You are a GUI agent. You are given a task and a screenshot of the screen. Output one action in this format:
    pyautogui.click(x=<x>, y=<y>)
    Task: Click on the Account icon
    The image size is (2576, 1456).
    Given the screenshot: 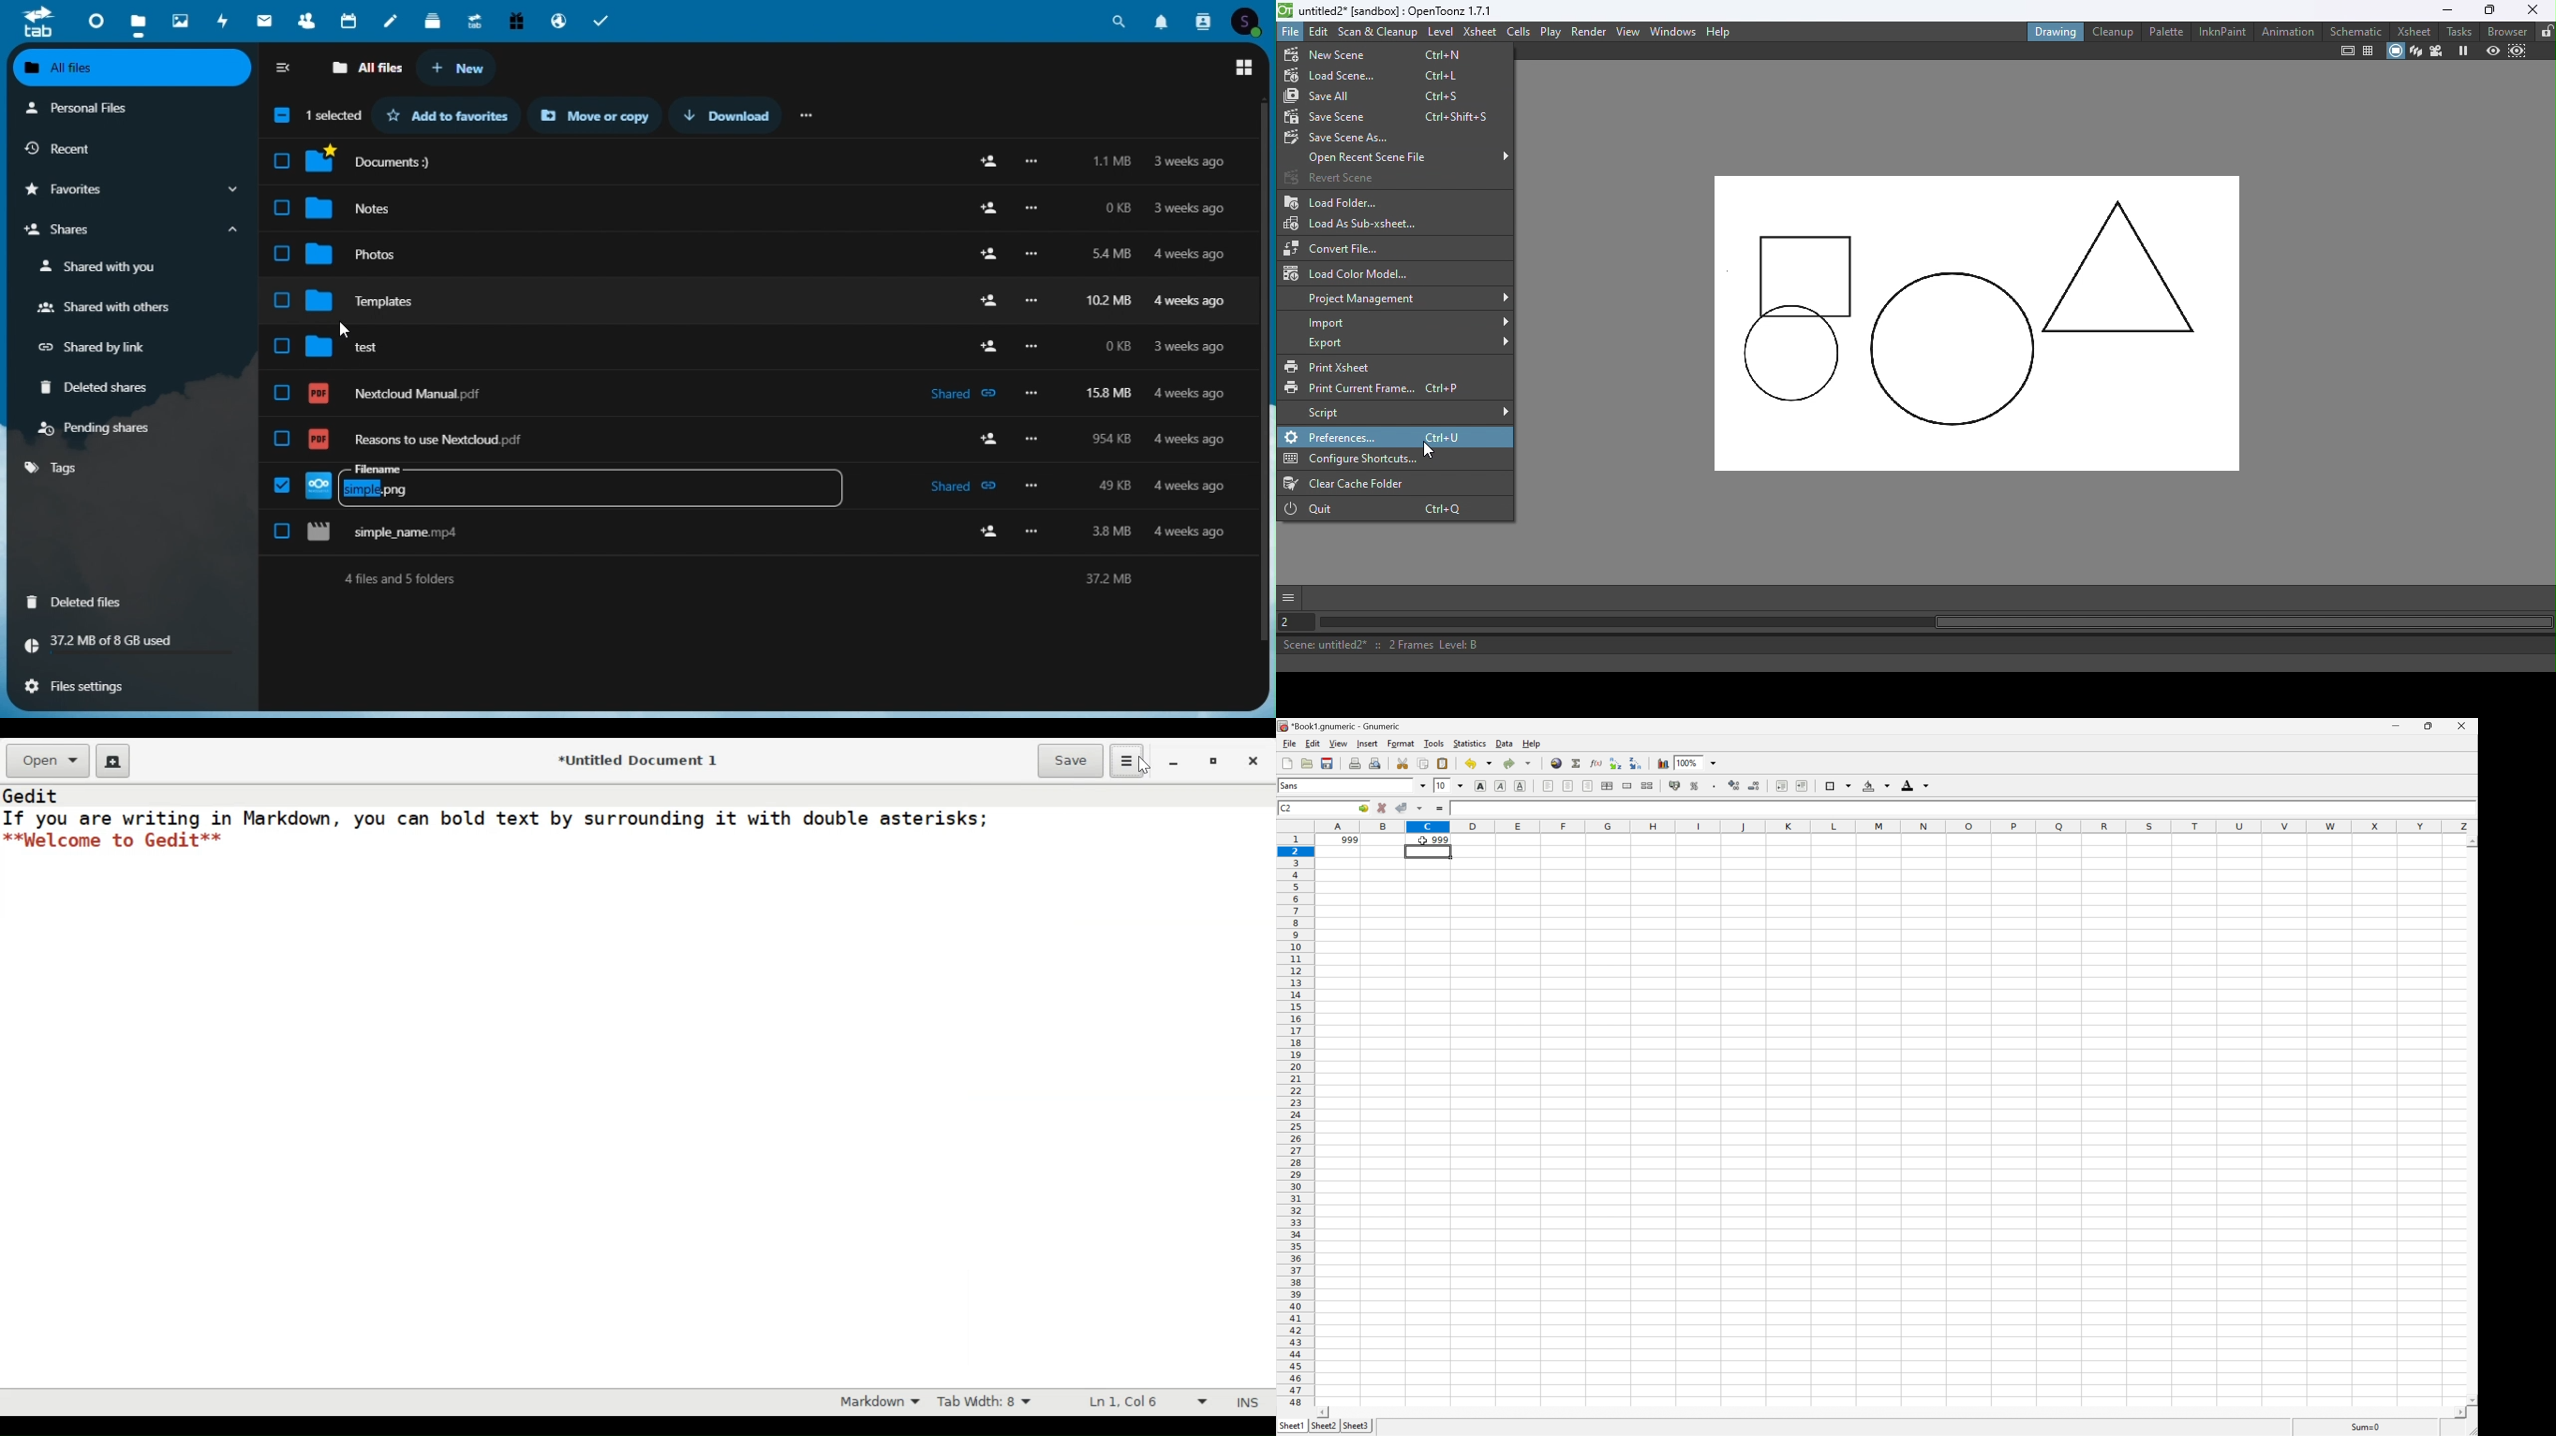 What is the action you would take?
    pyautogui.click(x=1252, y=19)
    